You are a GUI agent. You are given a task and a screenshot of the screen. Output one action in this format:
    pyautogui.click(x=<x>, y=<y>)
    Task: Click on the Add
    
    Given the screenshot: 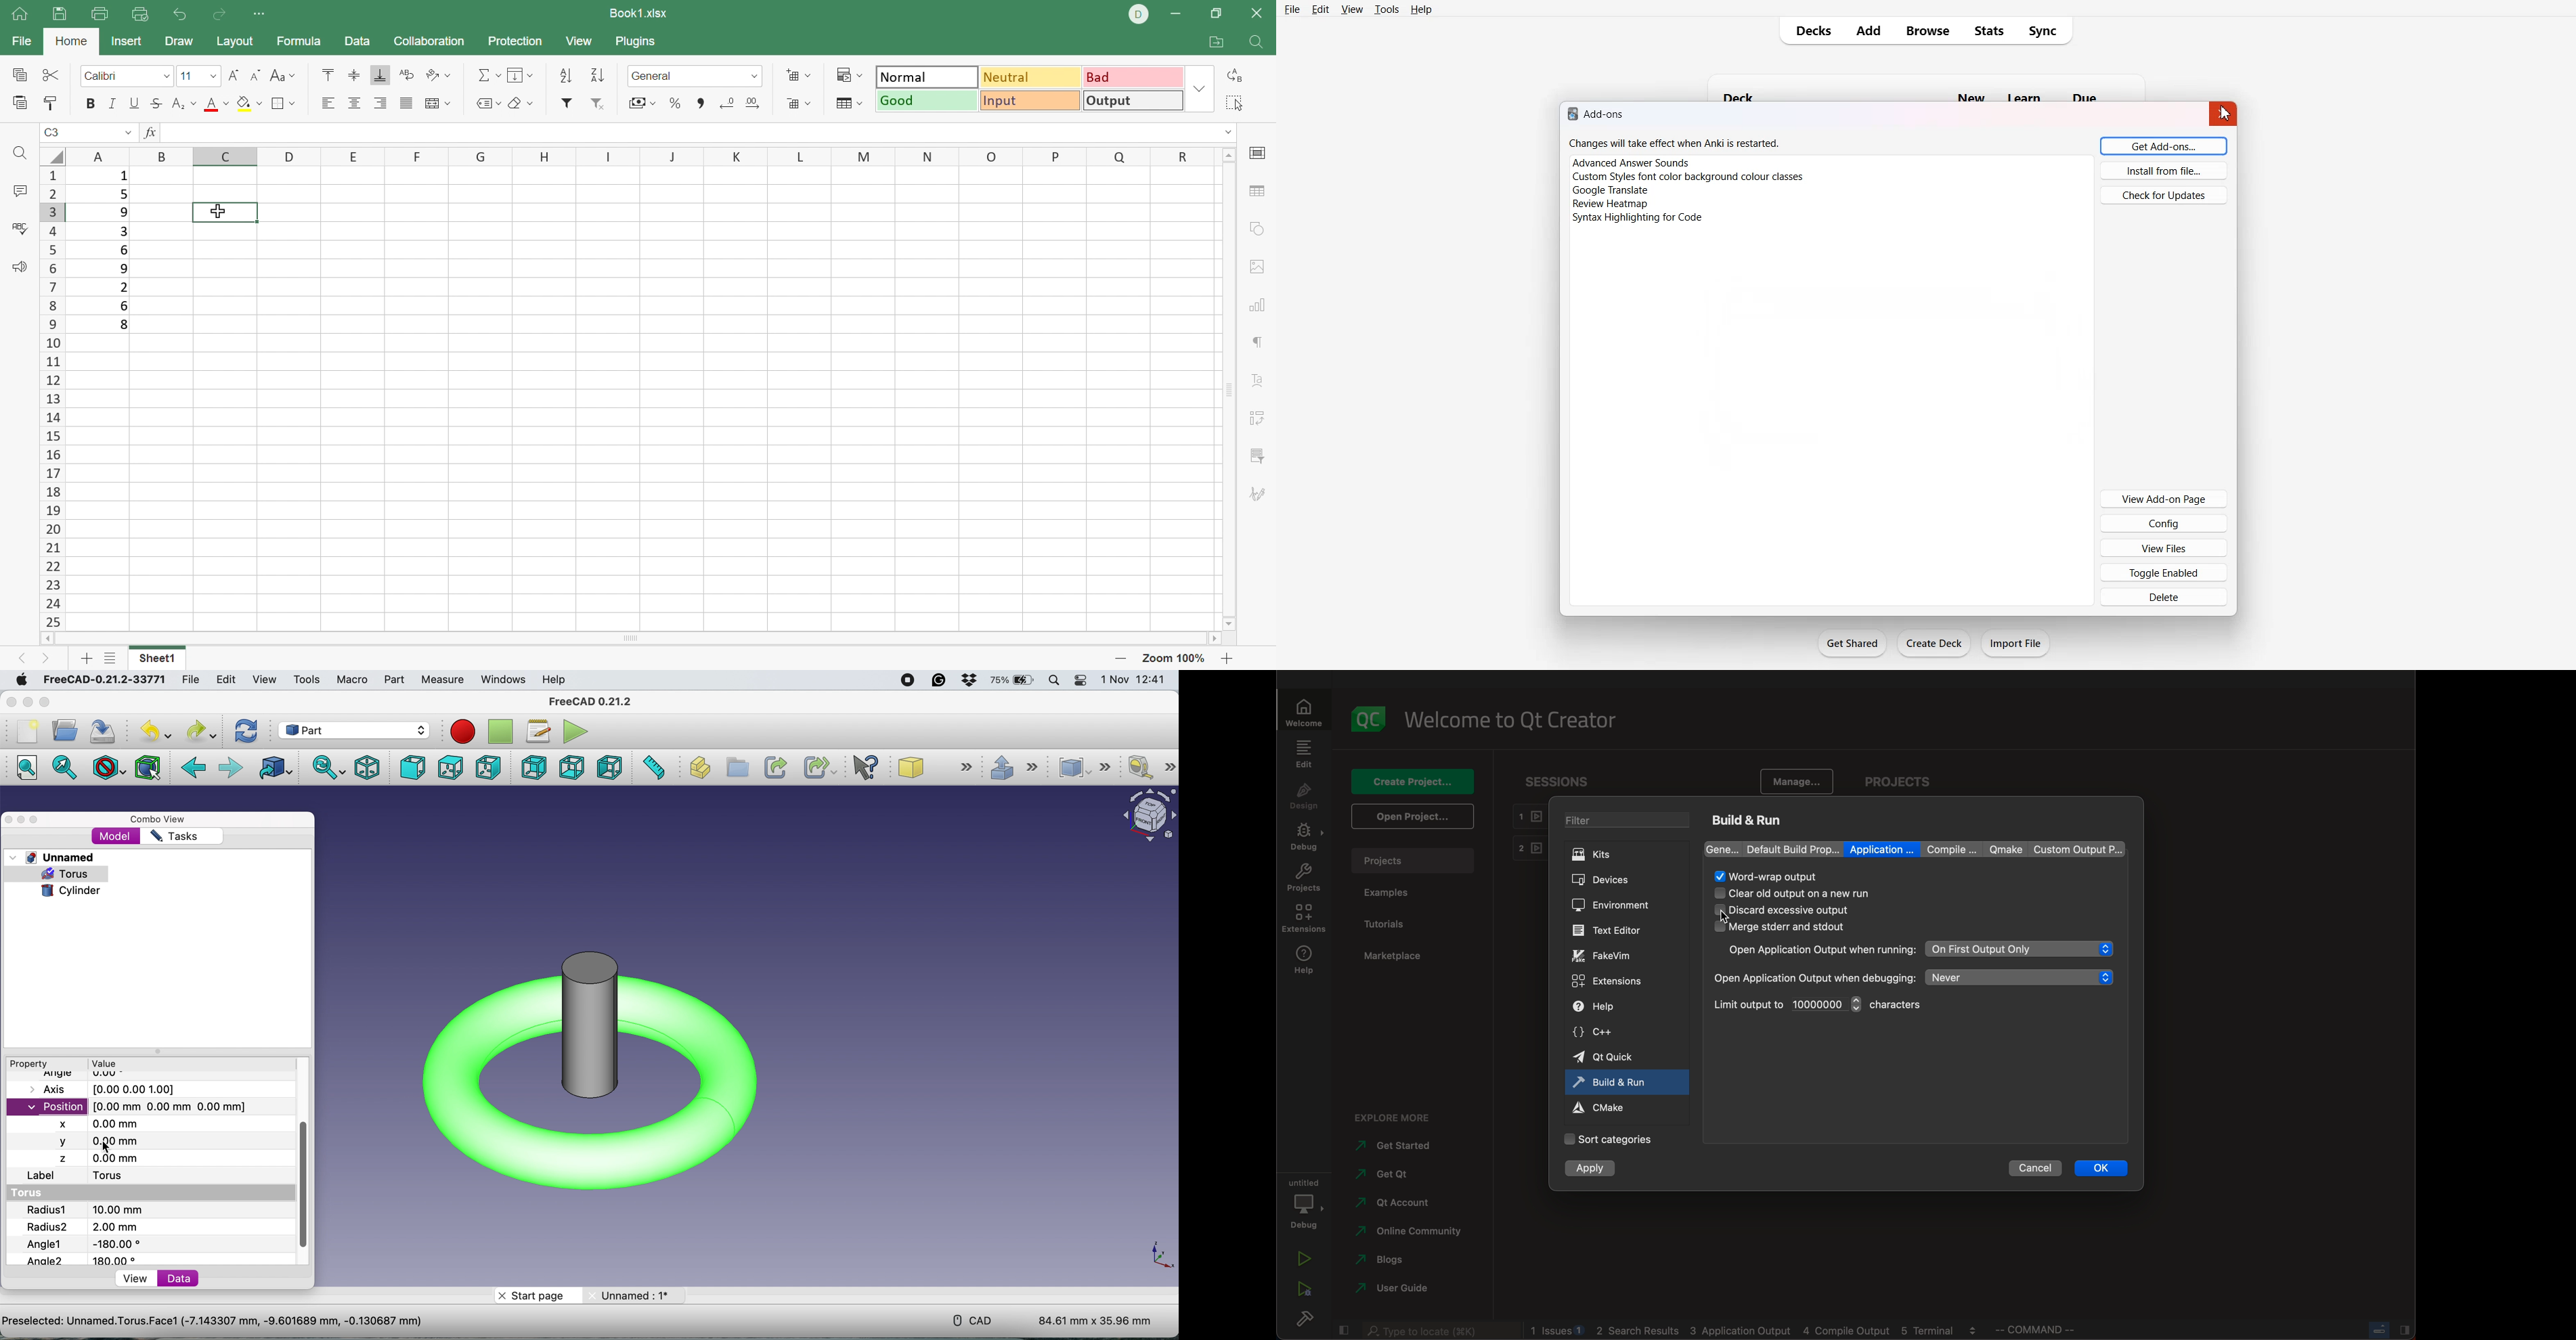 What is the action you would take?
    pyautogui.click(x=1869, y=31)
    